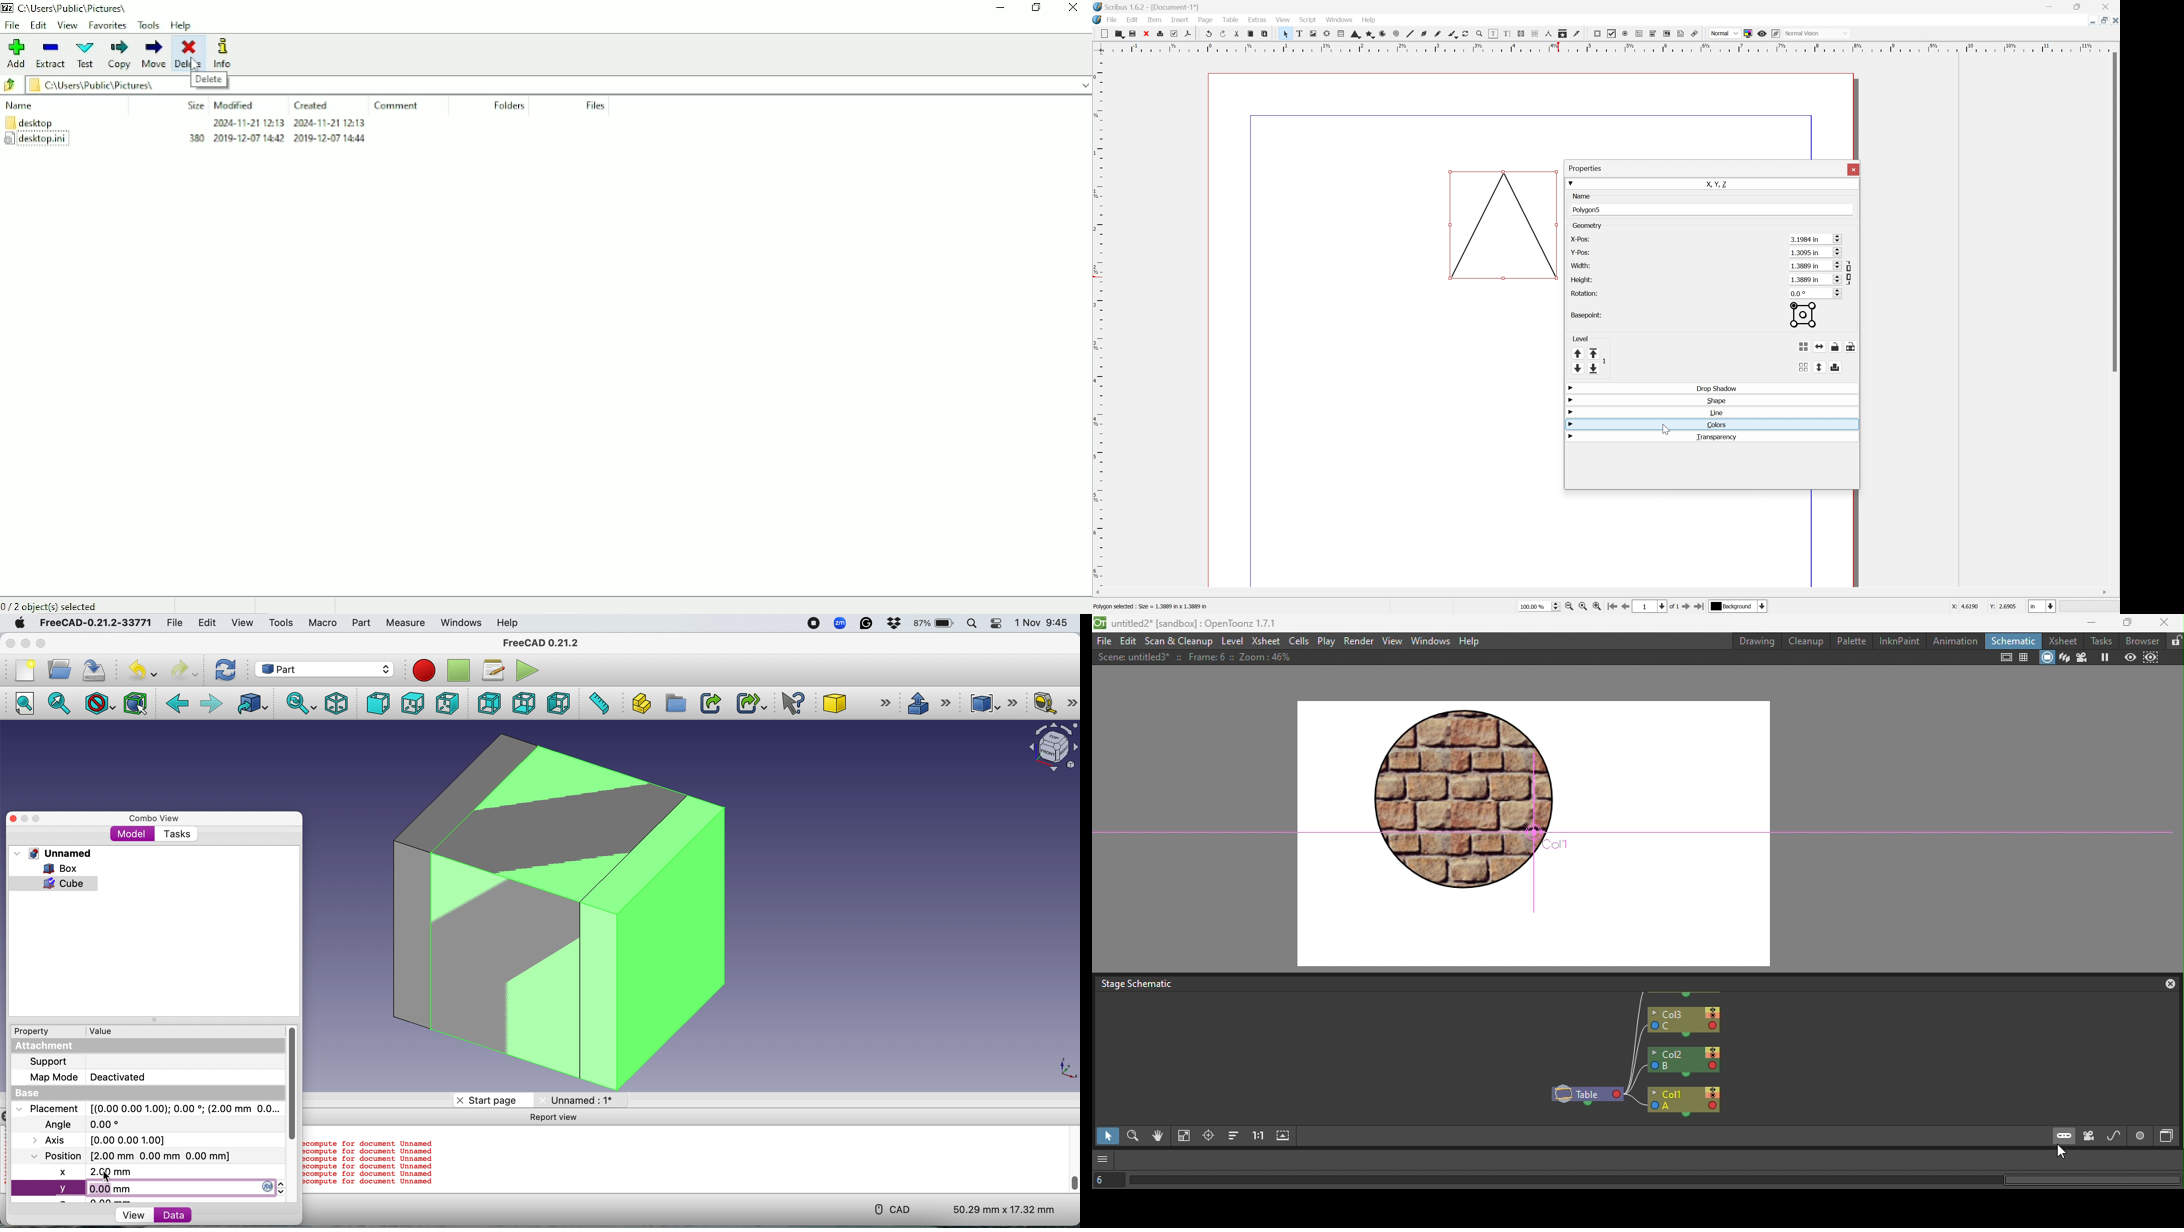 The width and height of the screenshot is (2184, 1232). I want to click on Macros, so click(496, 671).